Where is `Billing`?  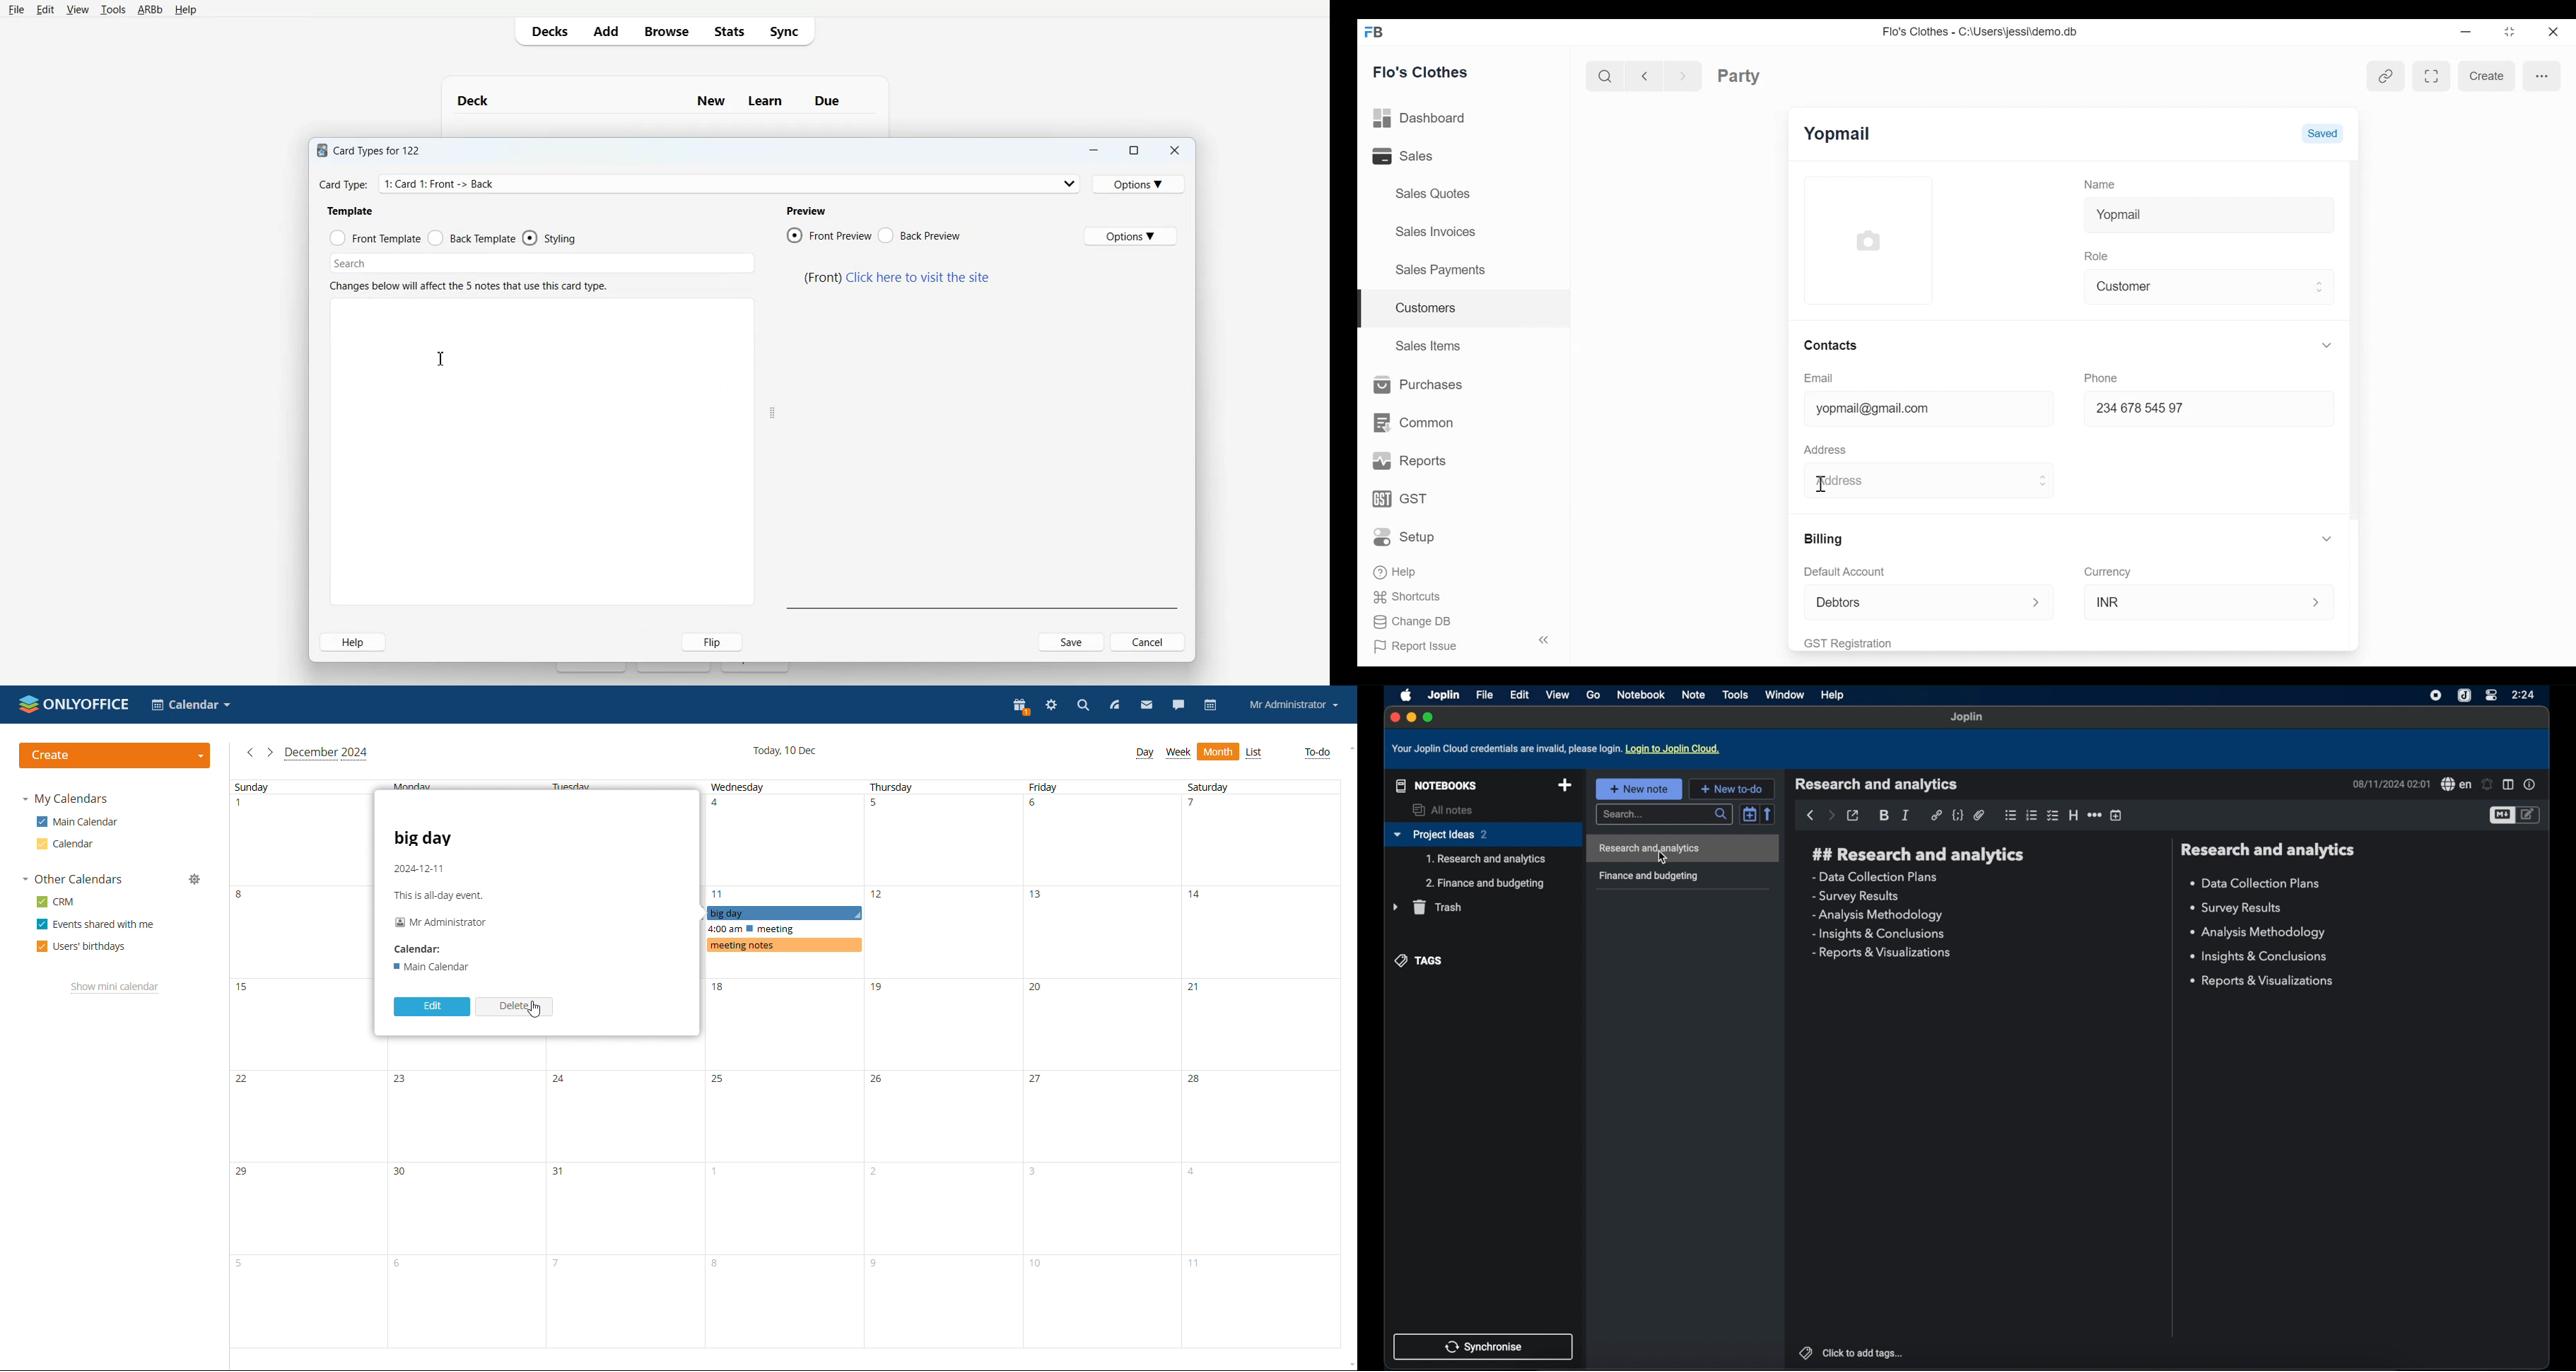 Billing is located at coordinates (1825, 539).